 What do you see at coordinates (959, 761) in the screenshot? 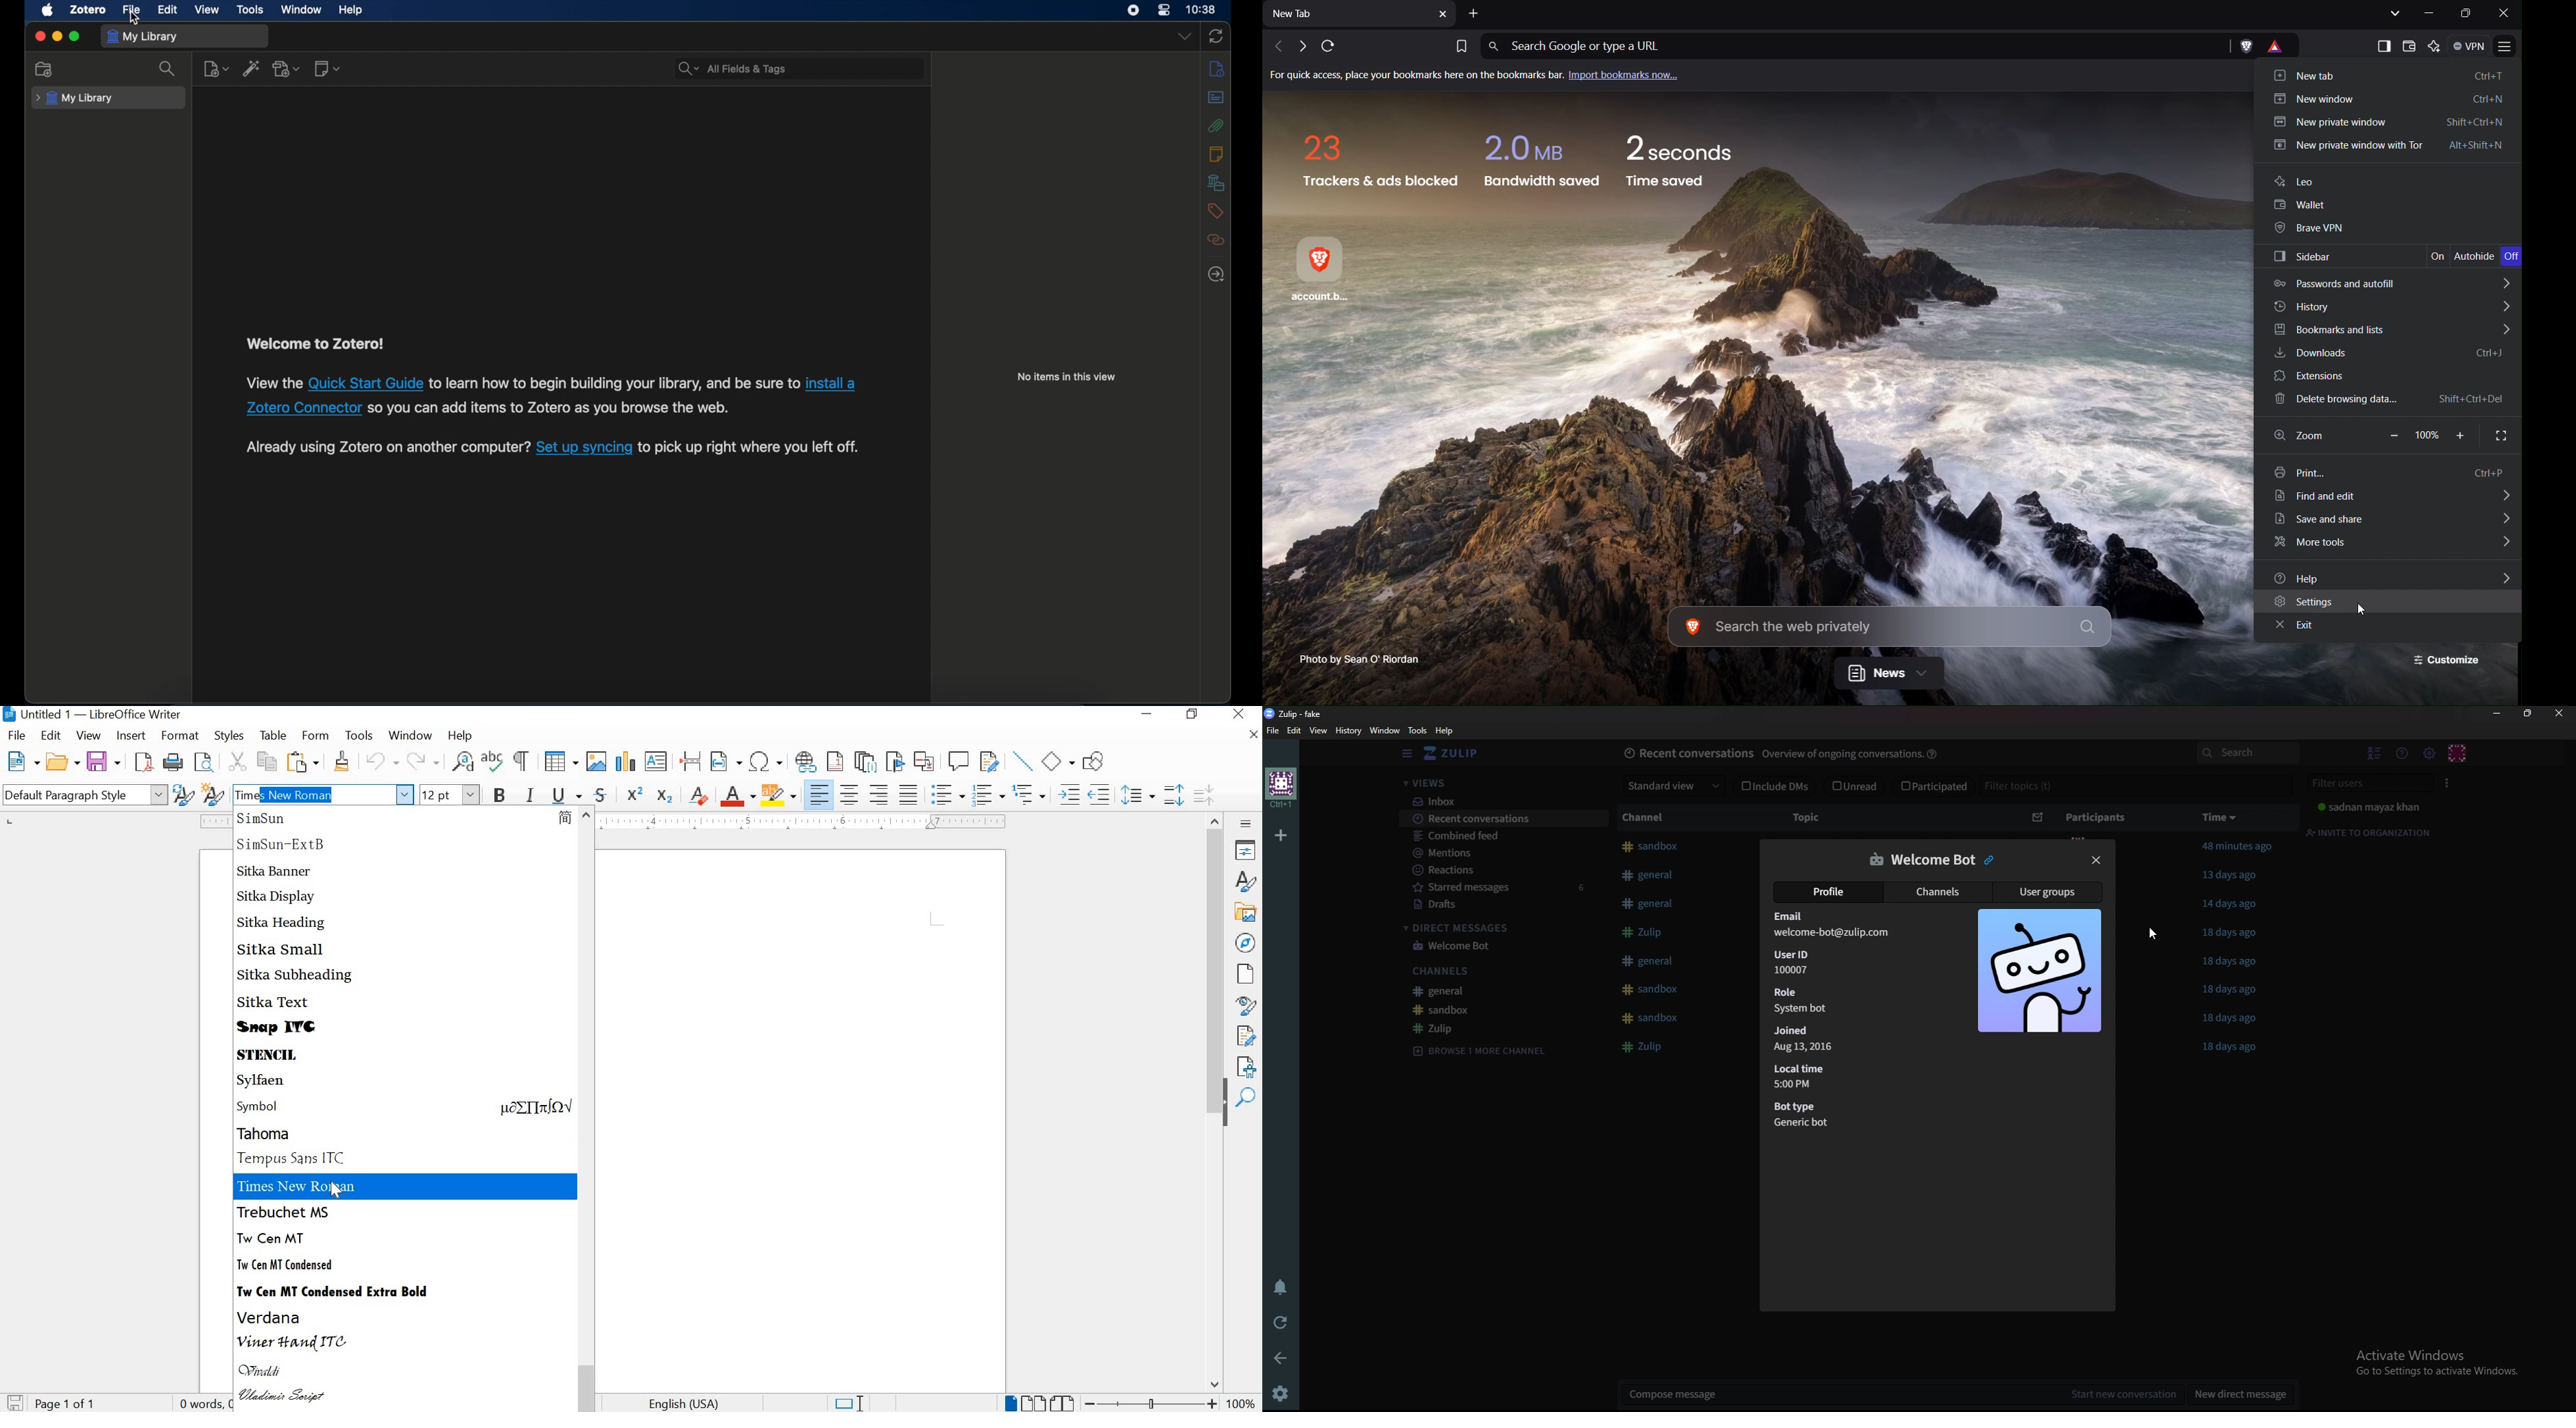
I see `INSERT COMMENT` at bounding box center [959, 761].